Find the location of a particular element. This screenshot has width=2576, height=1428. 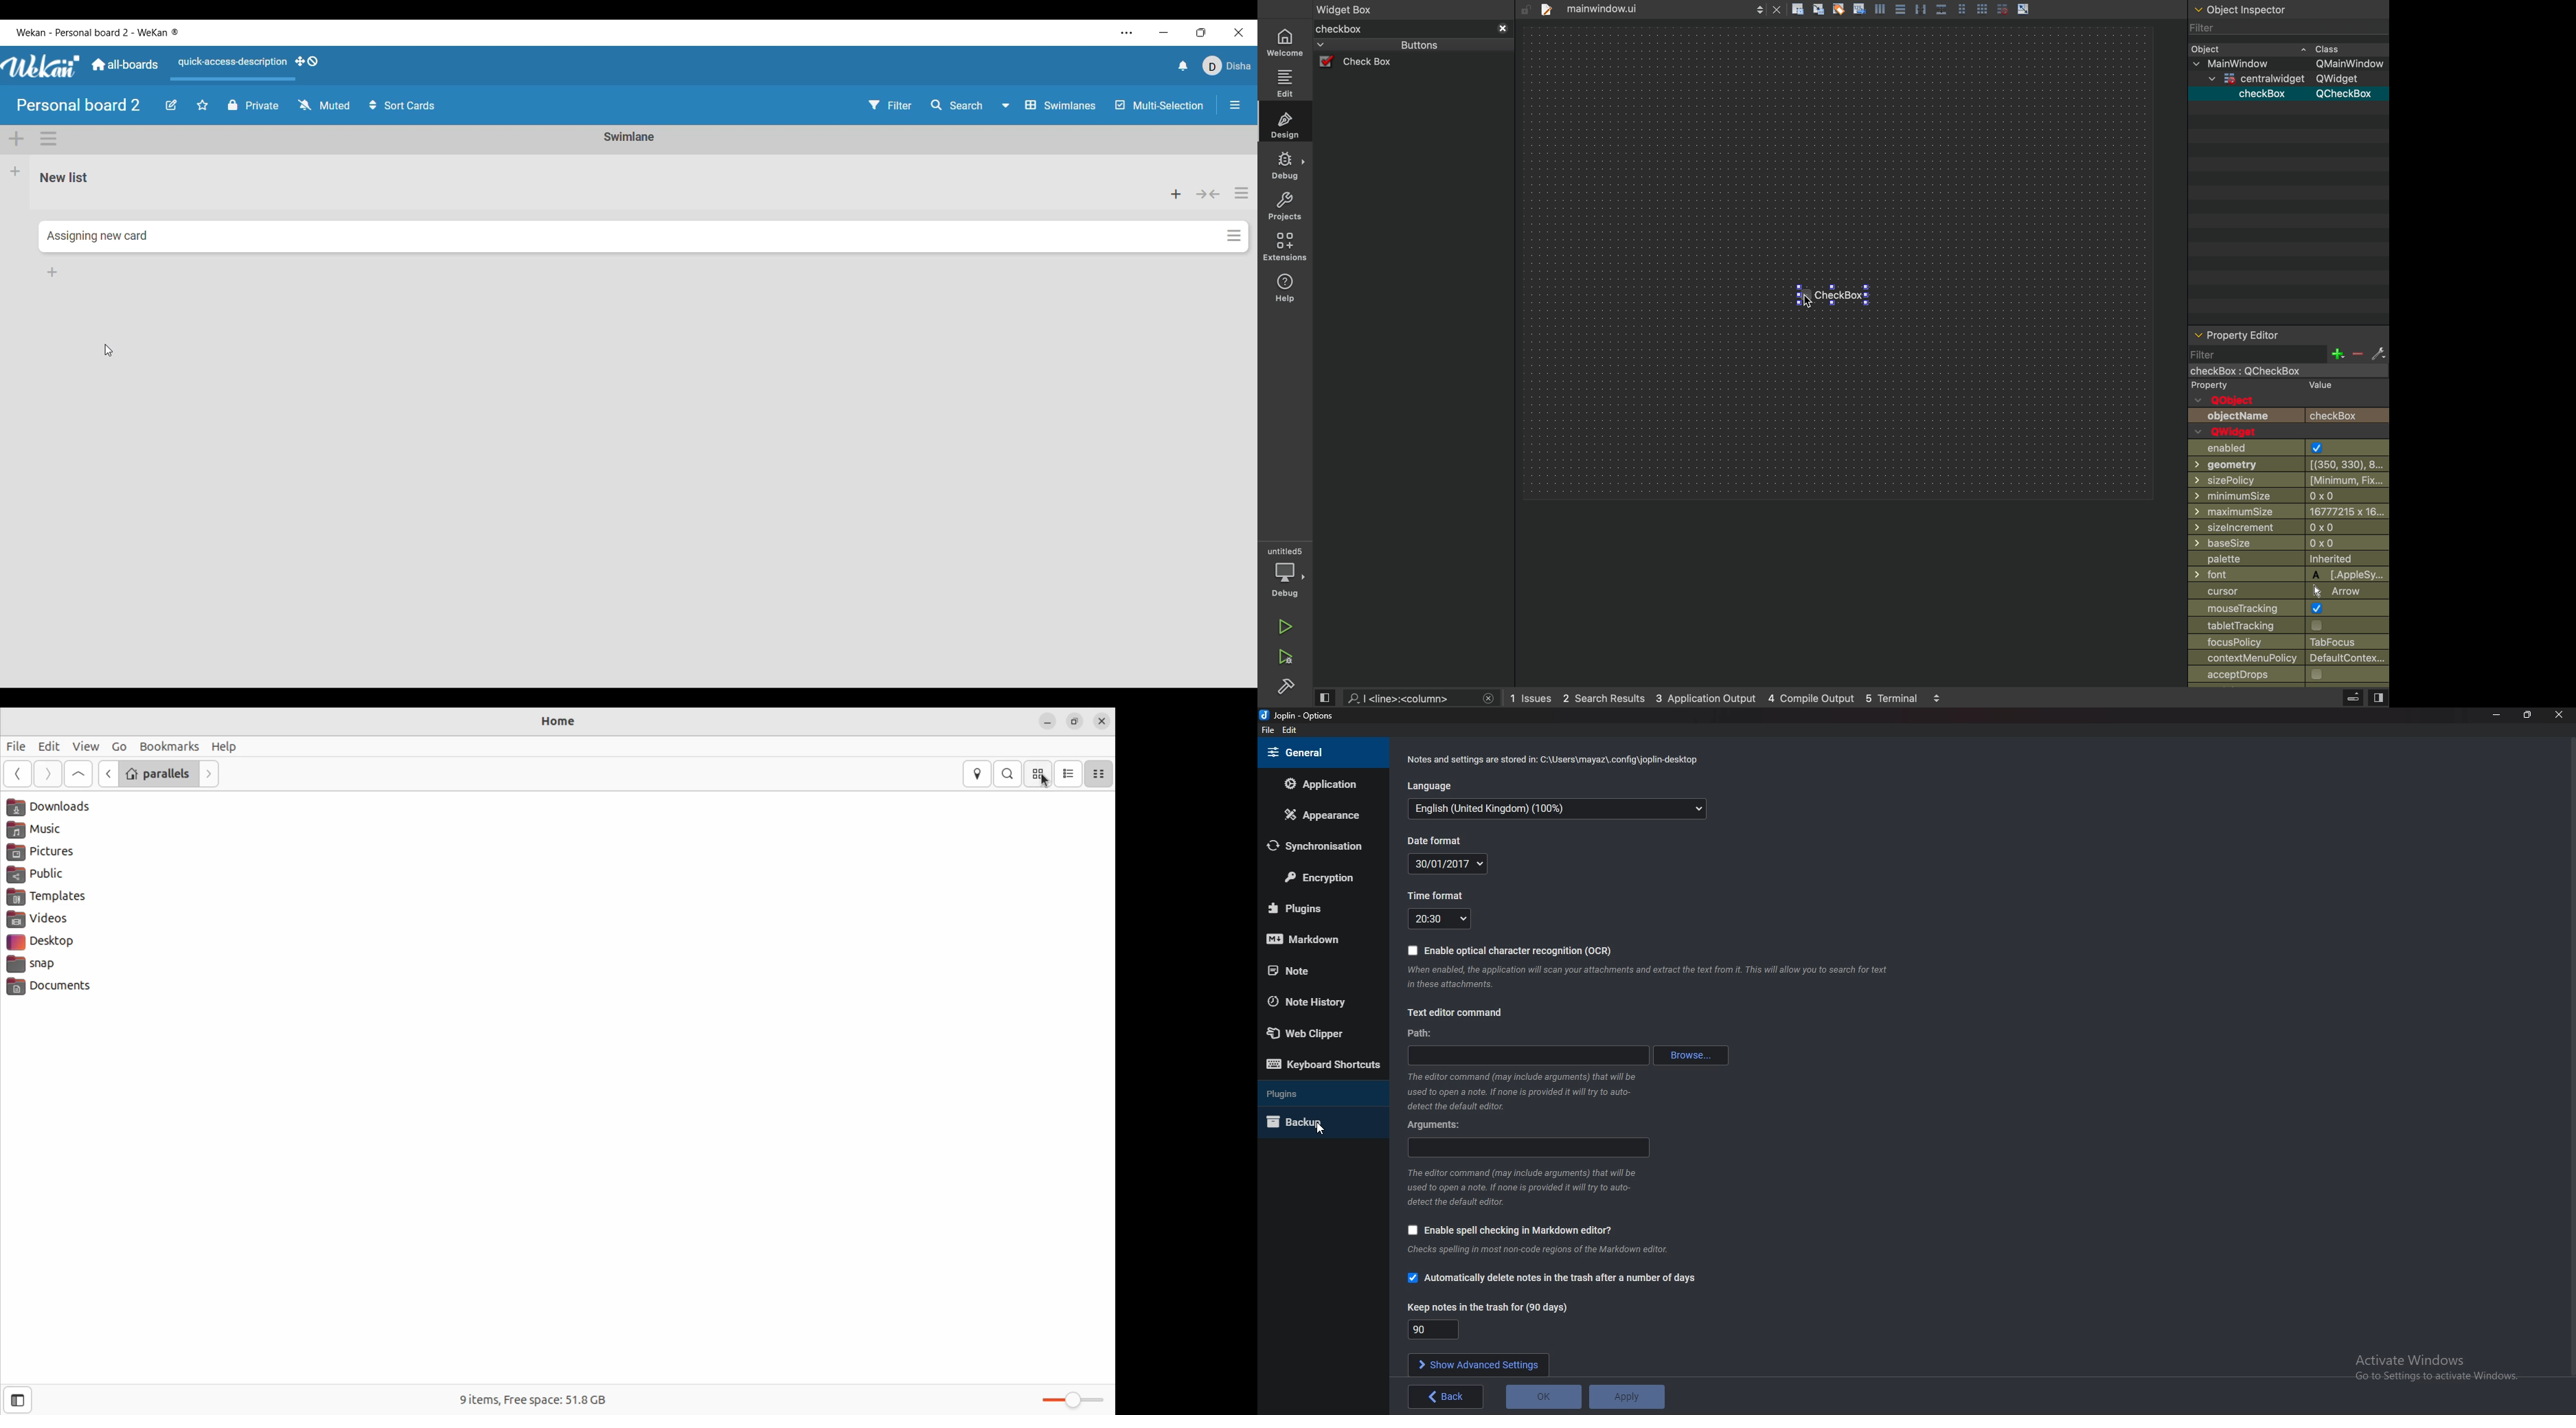

Enable O C R is located at coordinates (1508, 949).